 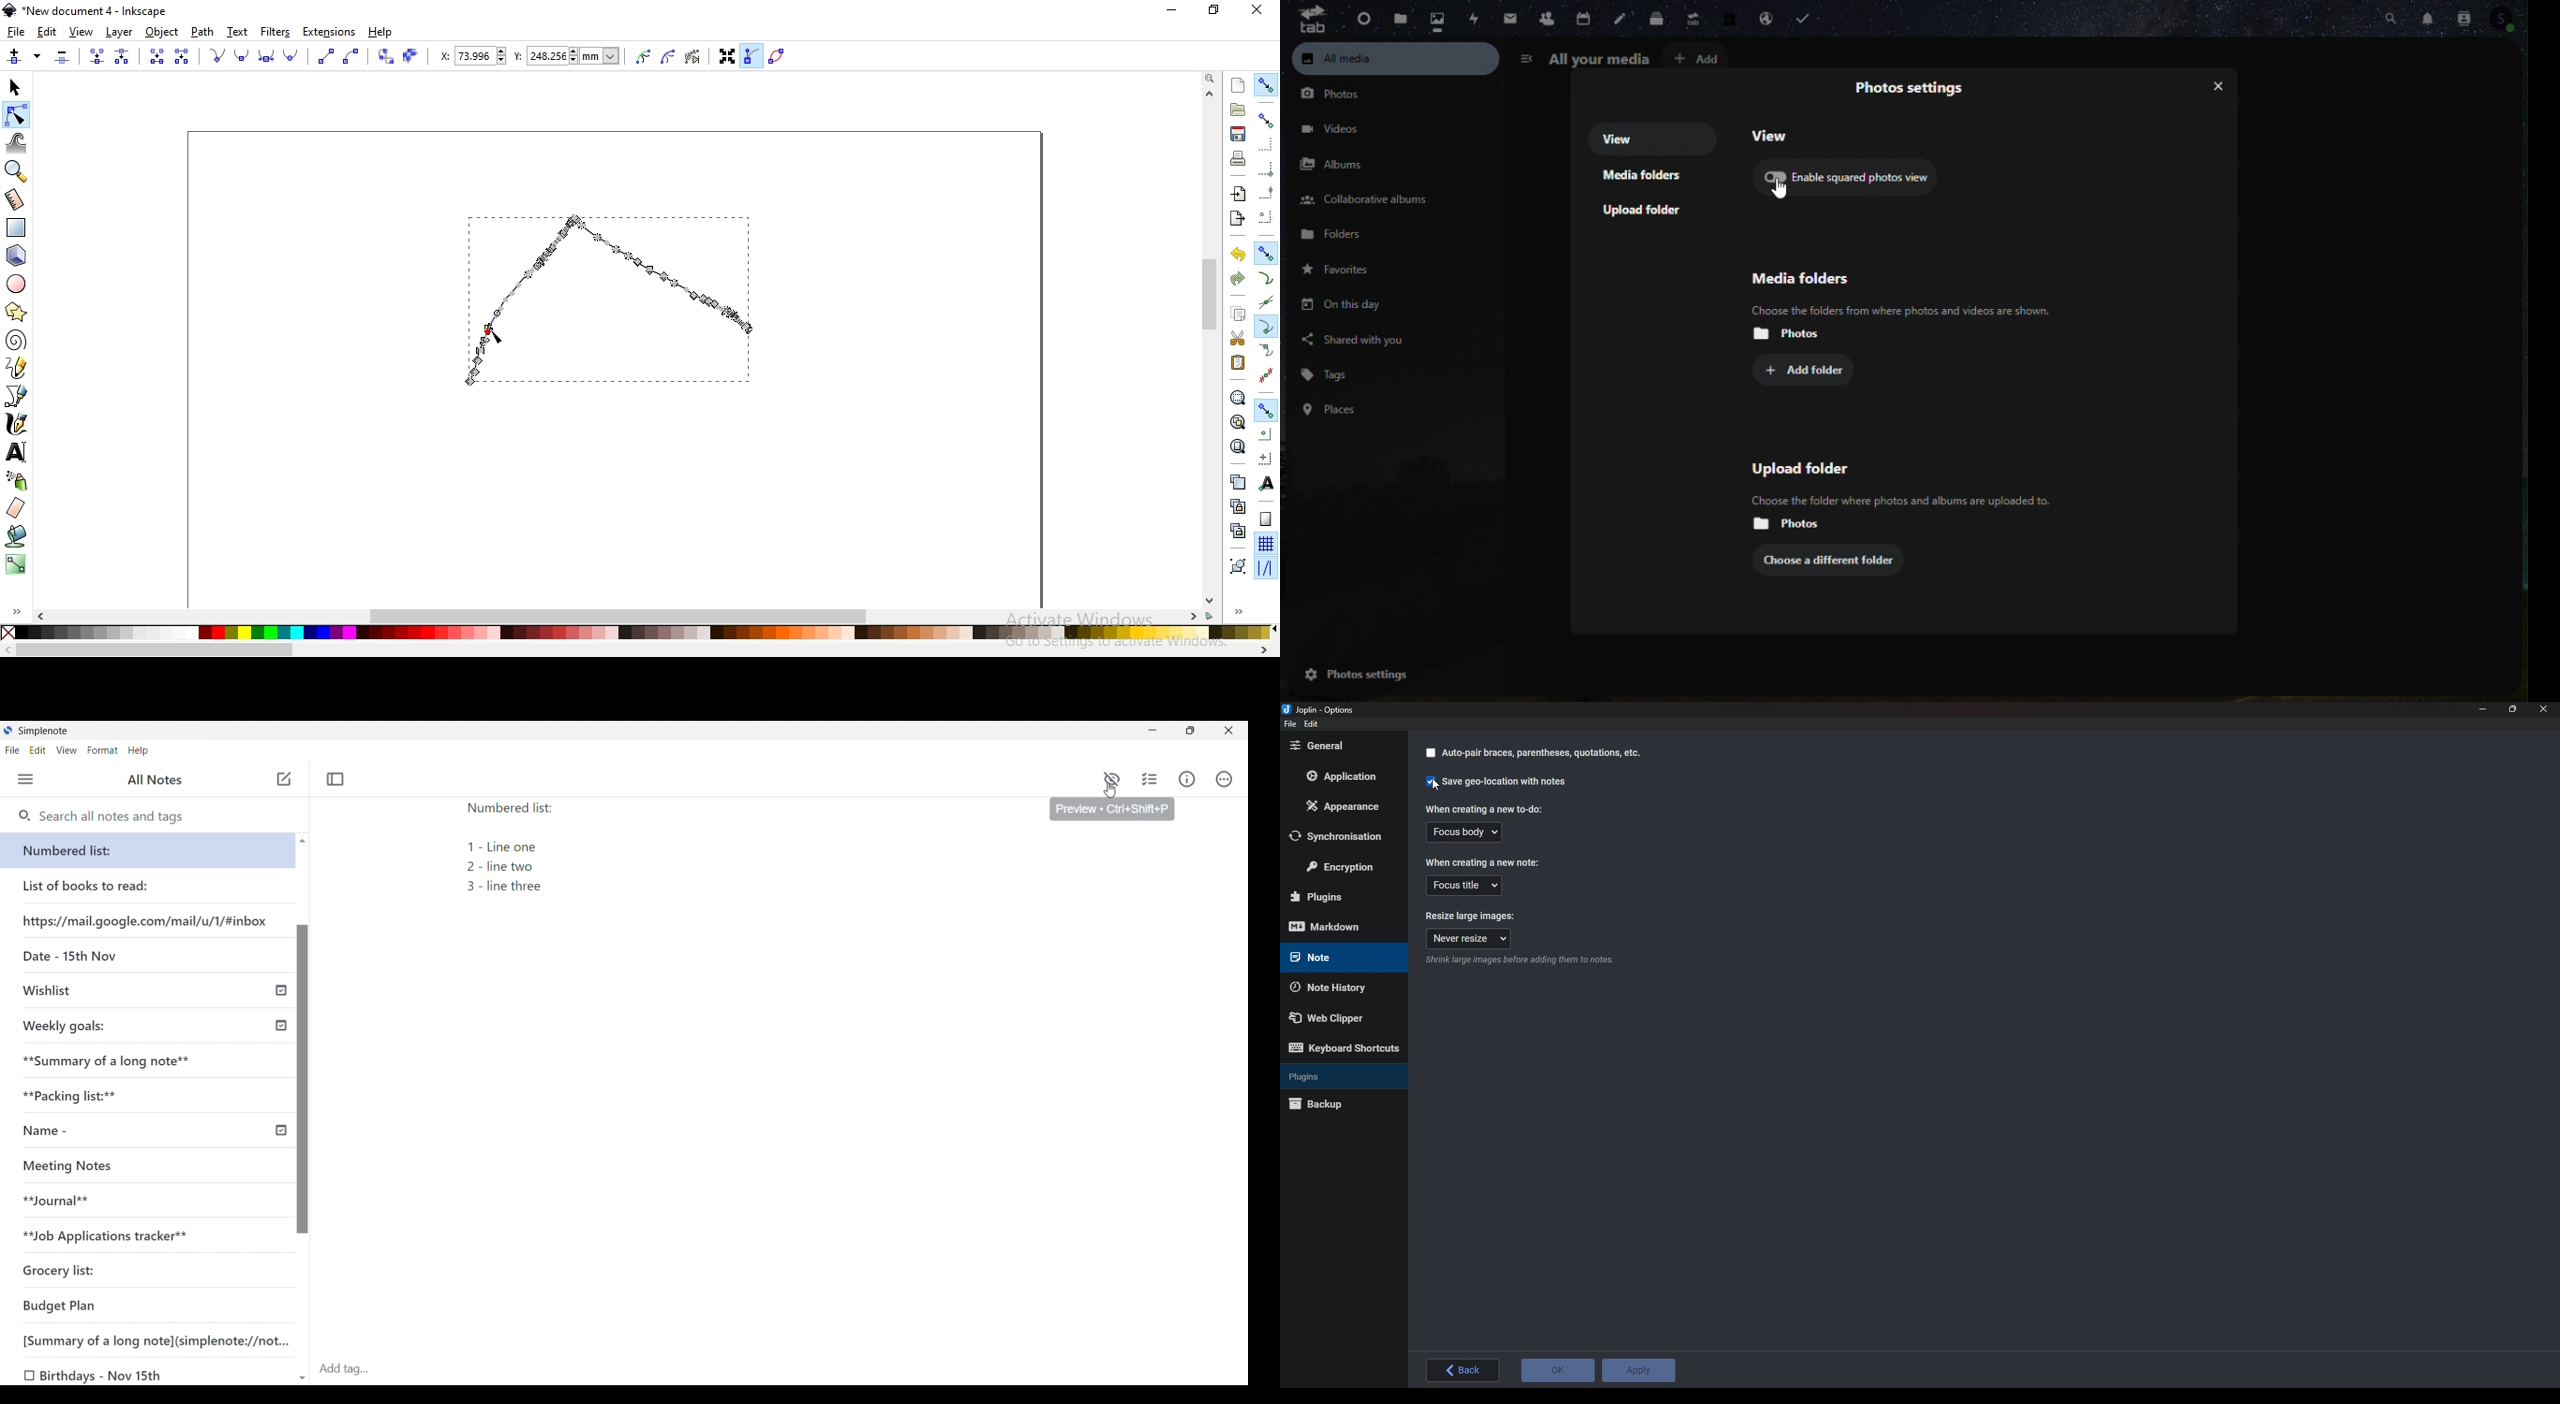 What do you see at coordinates (1837, 558) in the screenshot?
I see `choose a different folder` at bounding box center [1837, 558].